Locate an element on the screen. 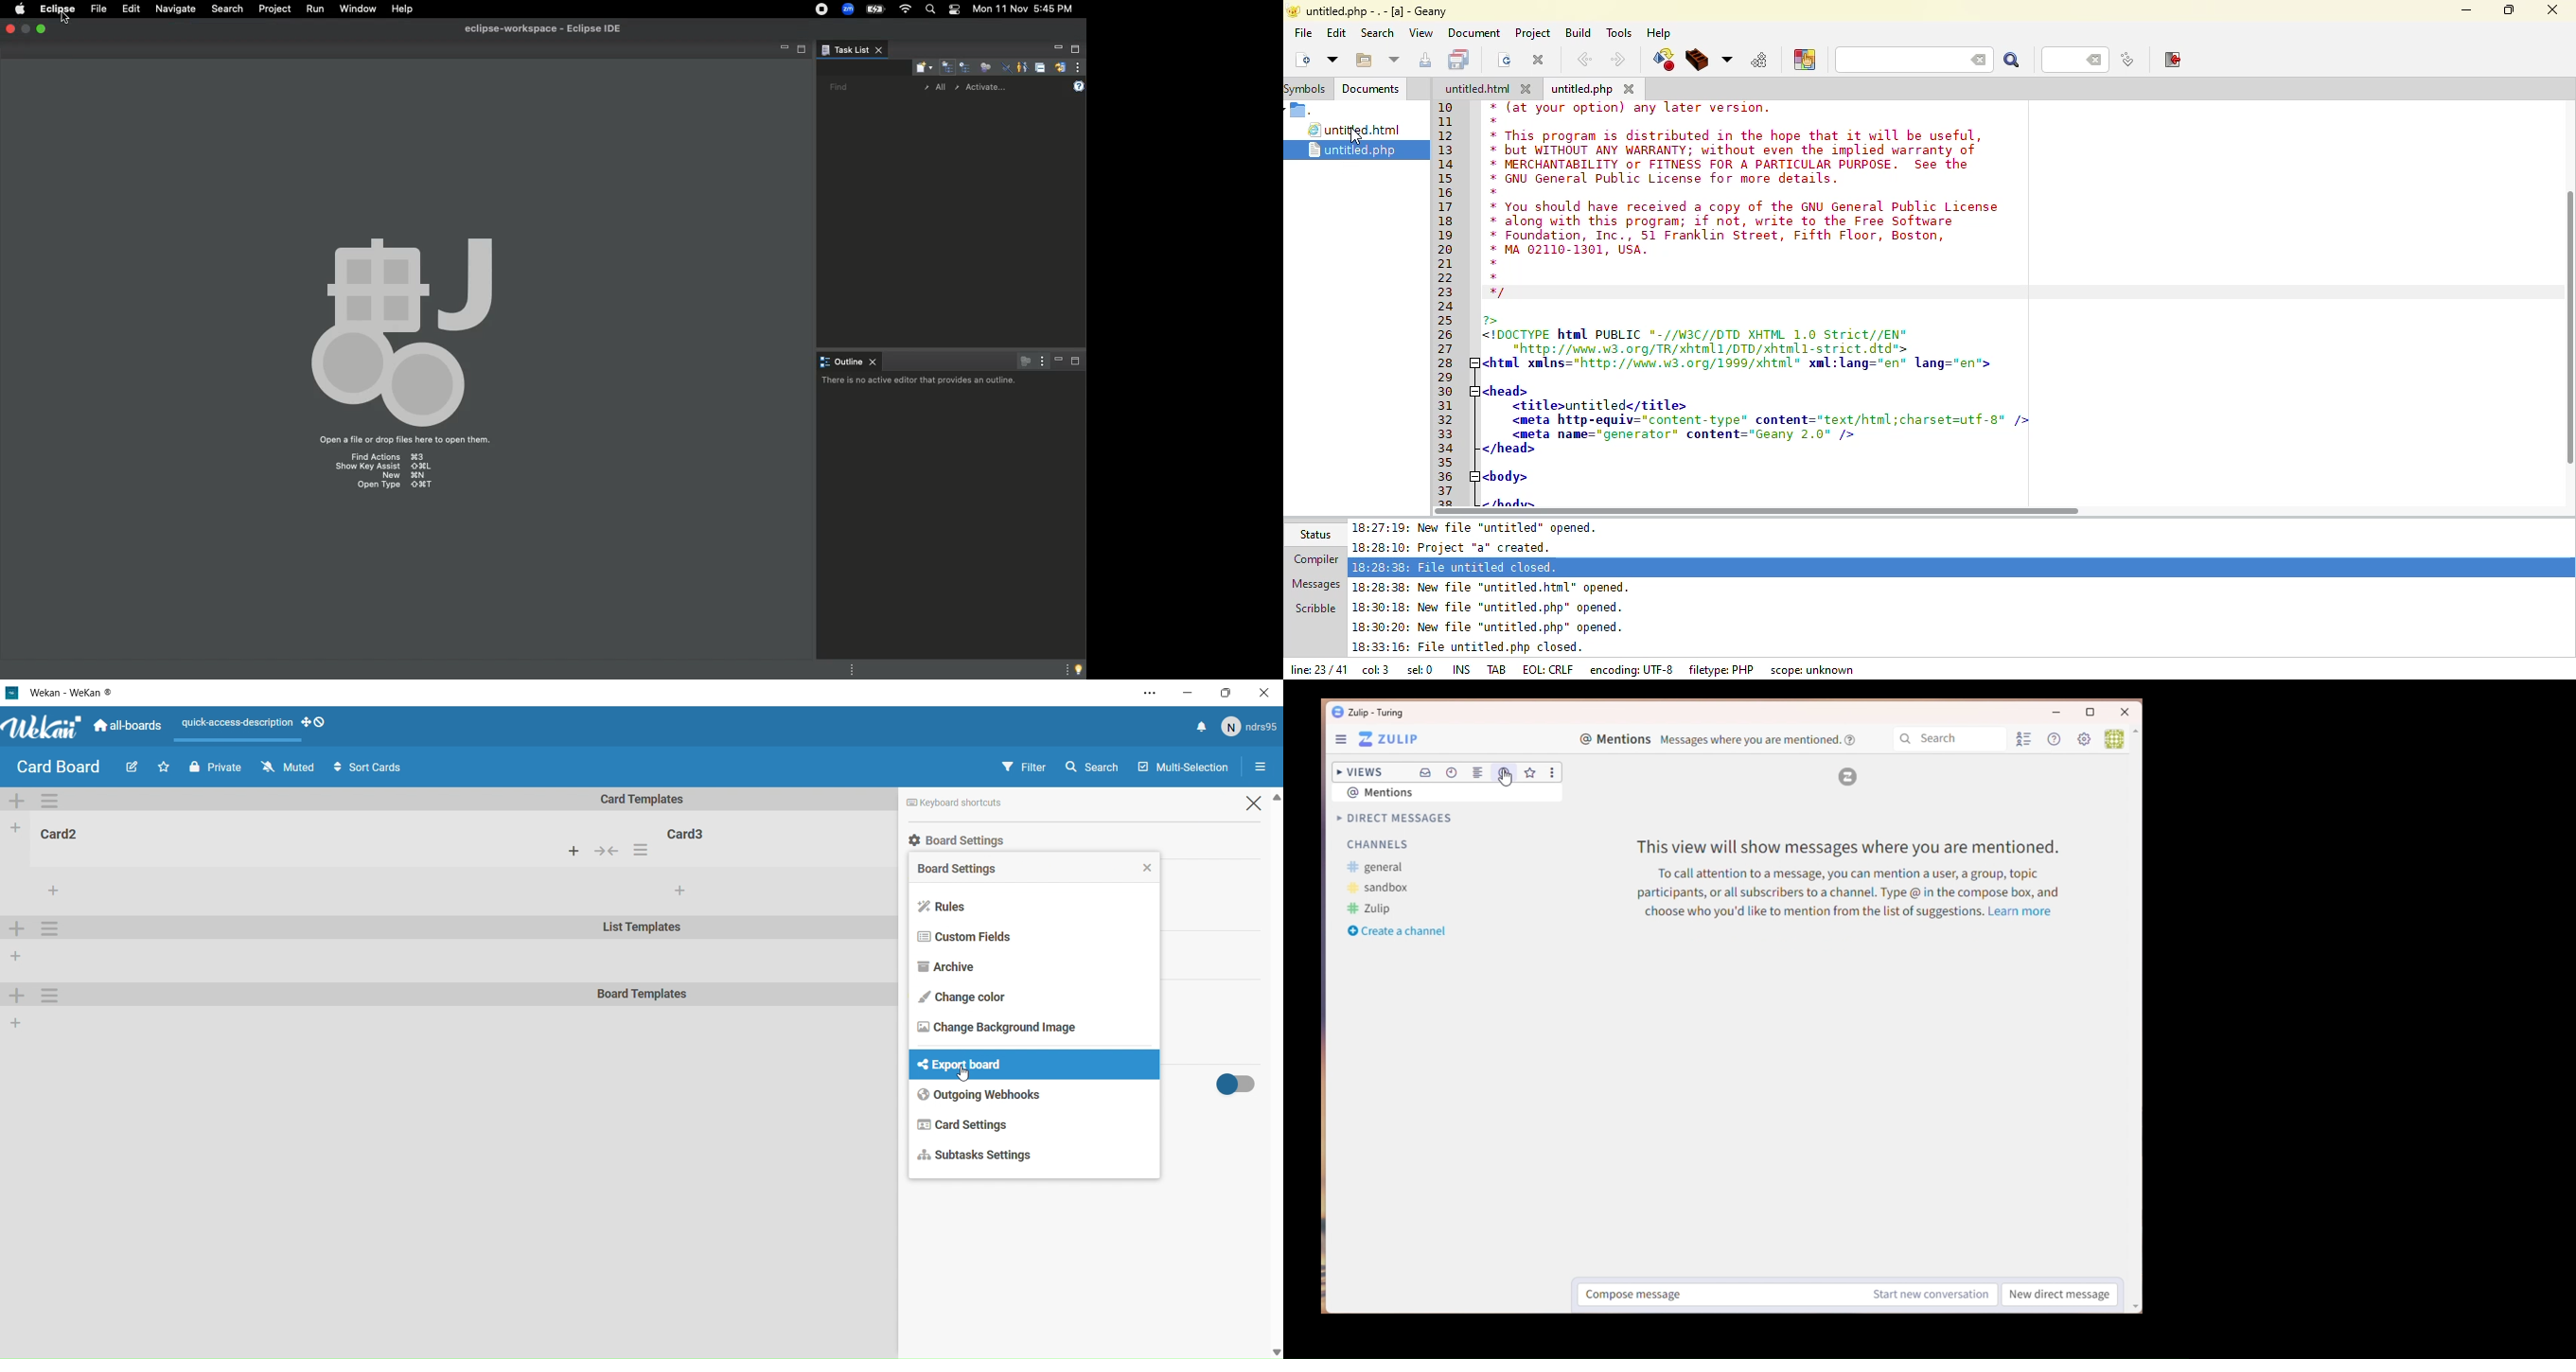  Search is located at coordinates (1952, 739).